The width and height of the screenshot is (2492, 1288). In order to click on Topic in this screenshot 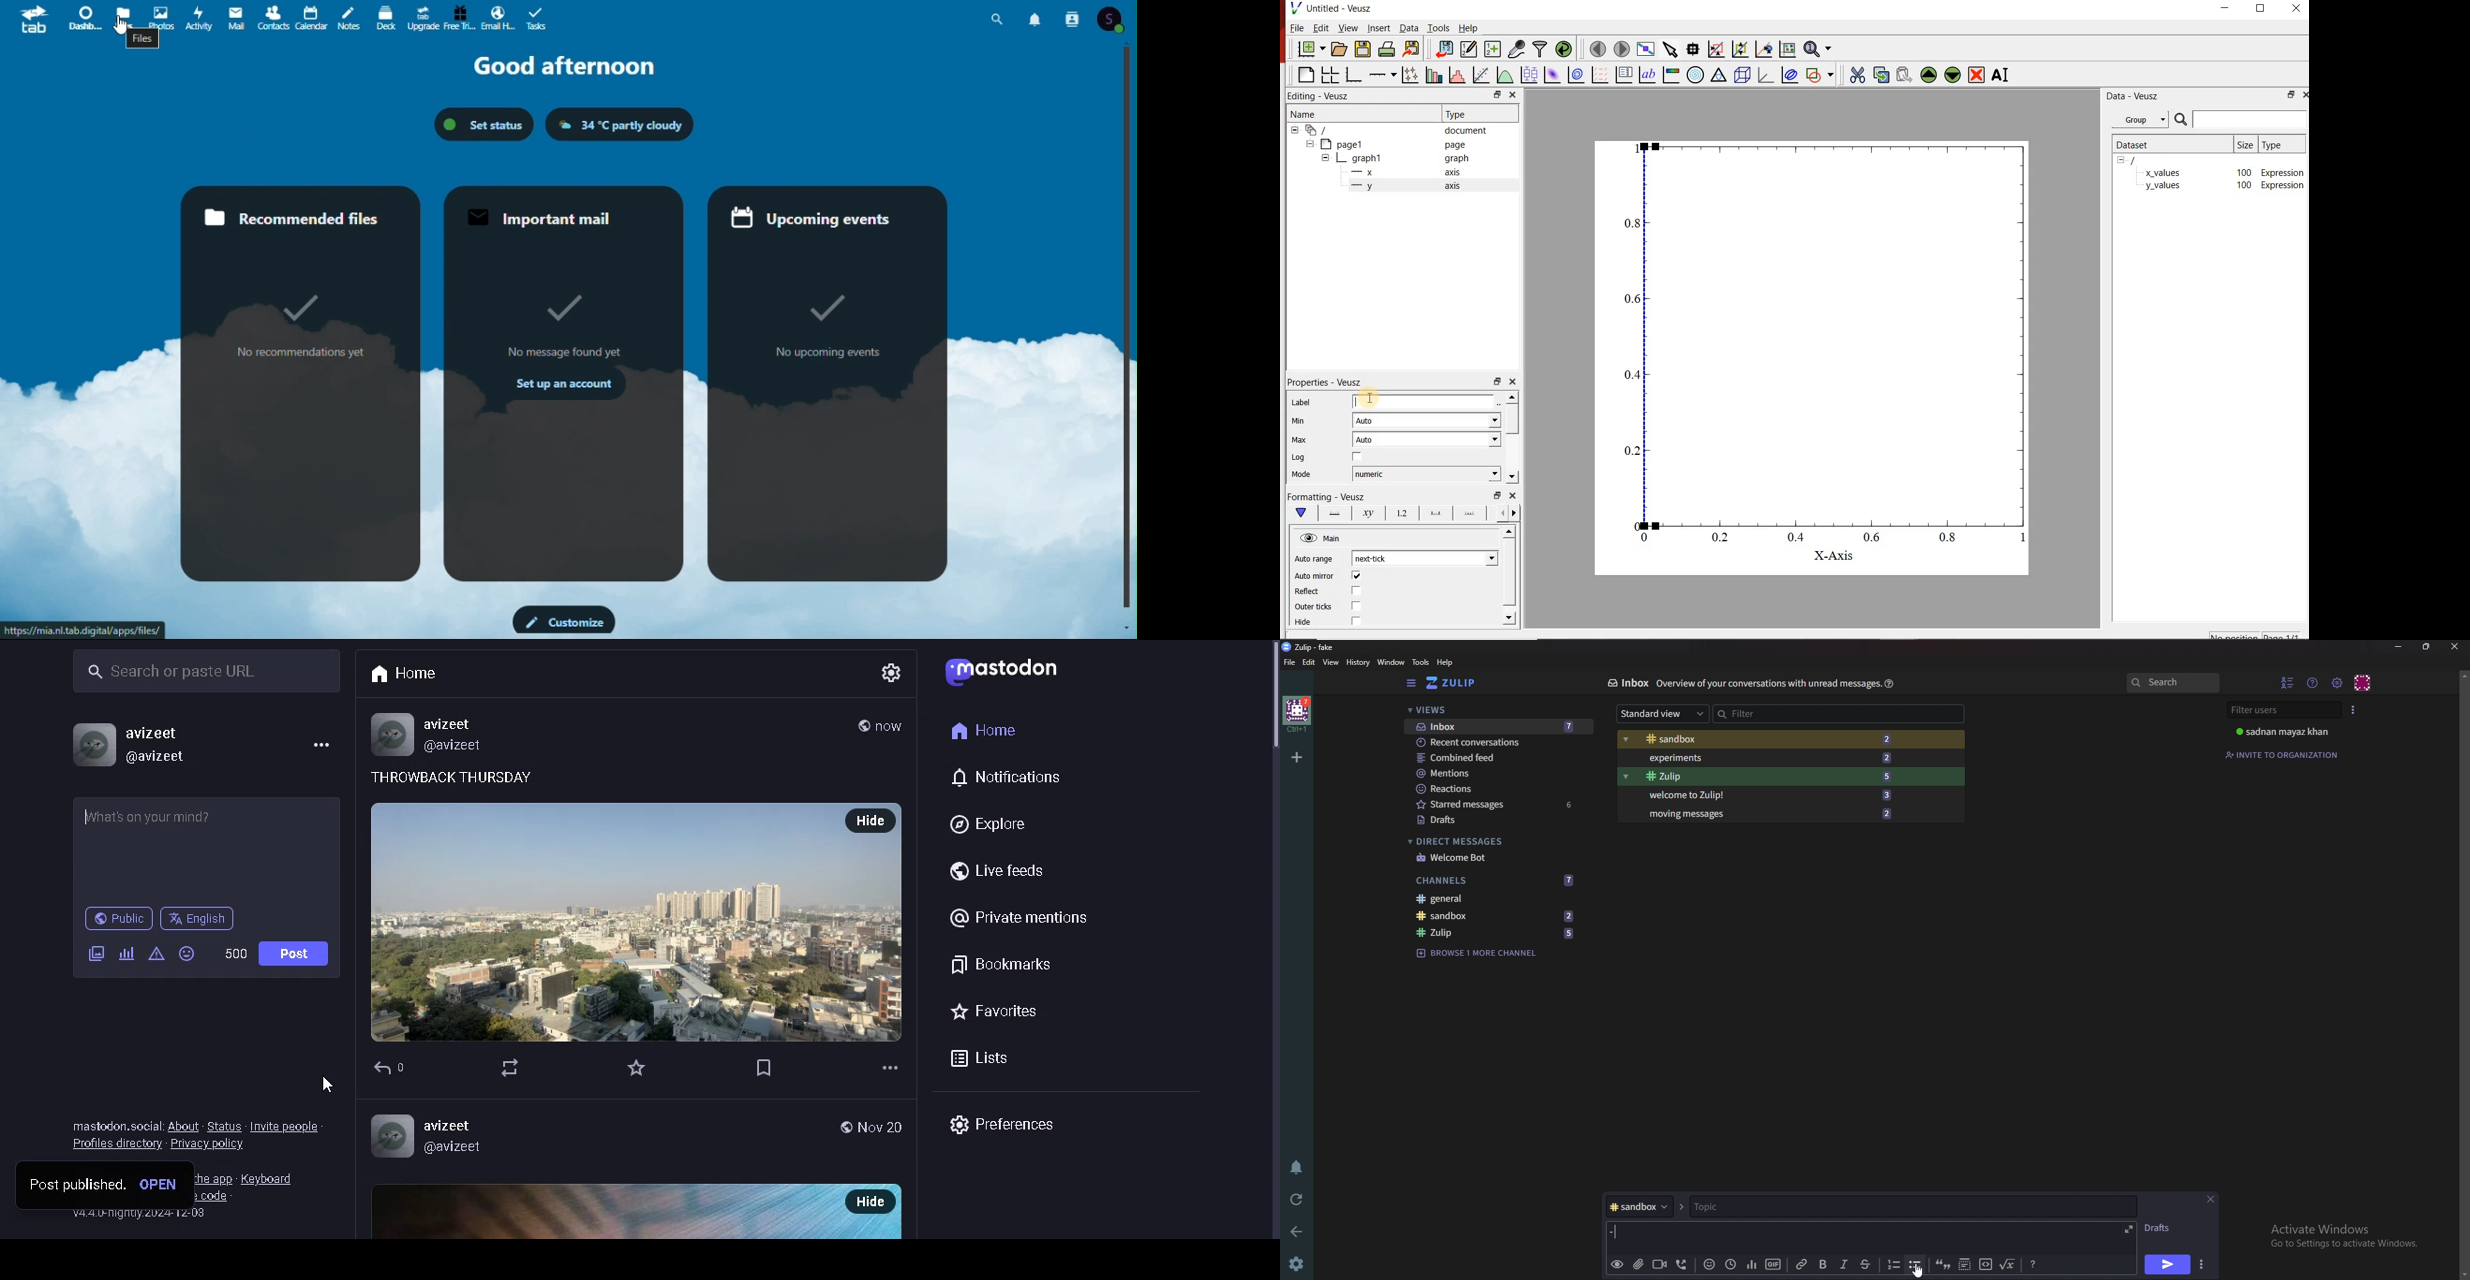, I will do `click(1913, 1208)`.